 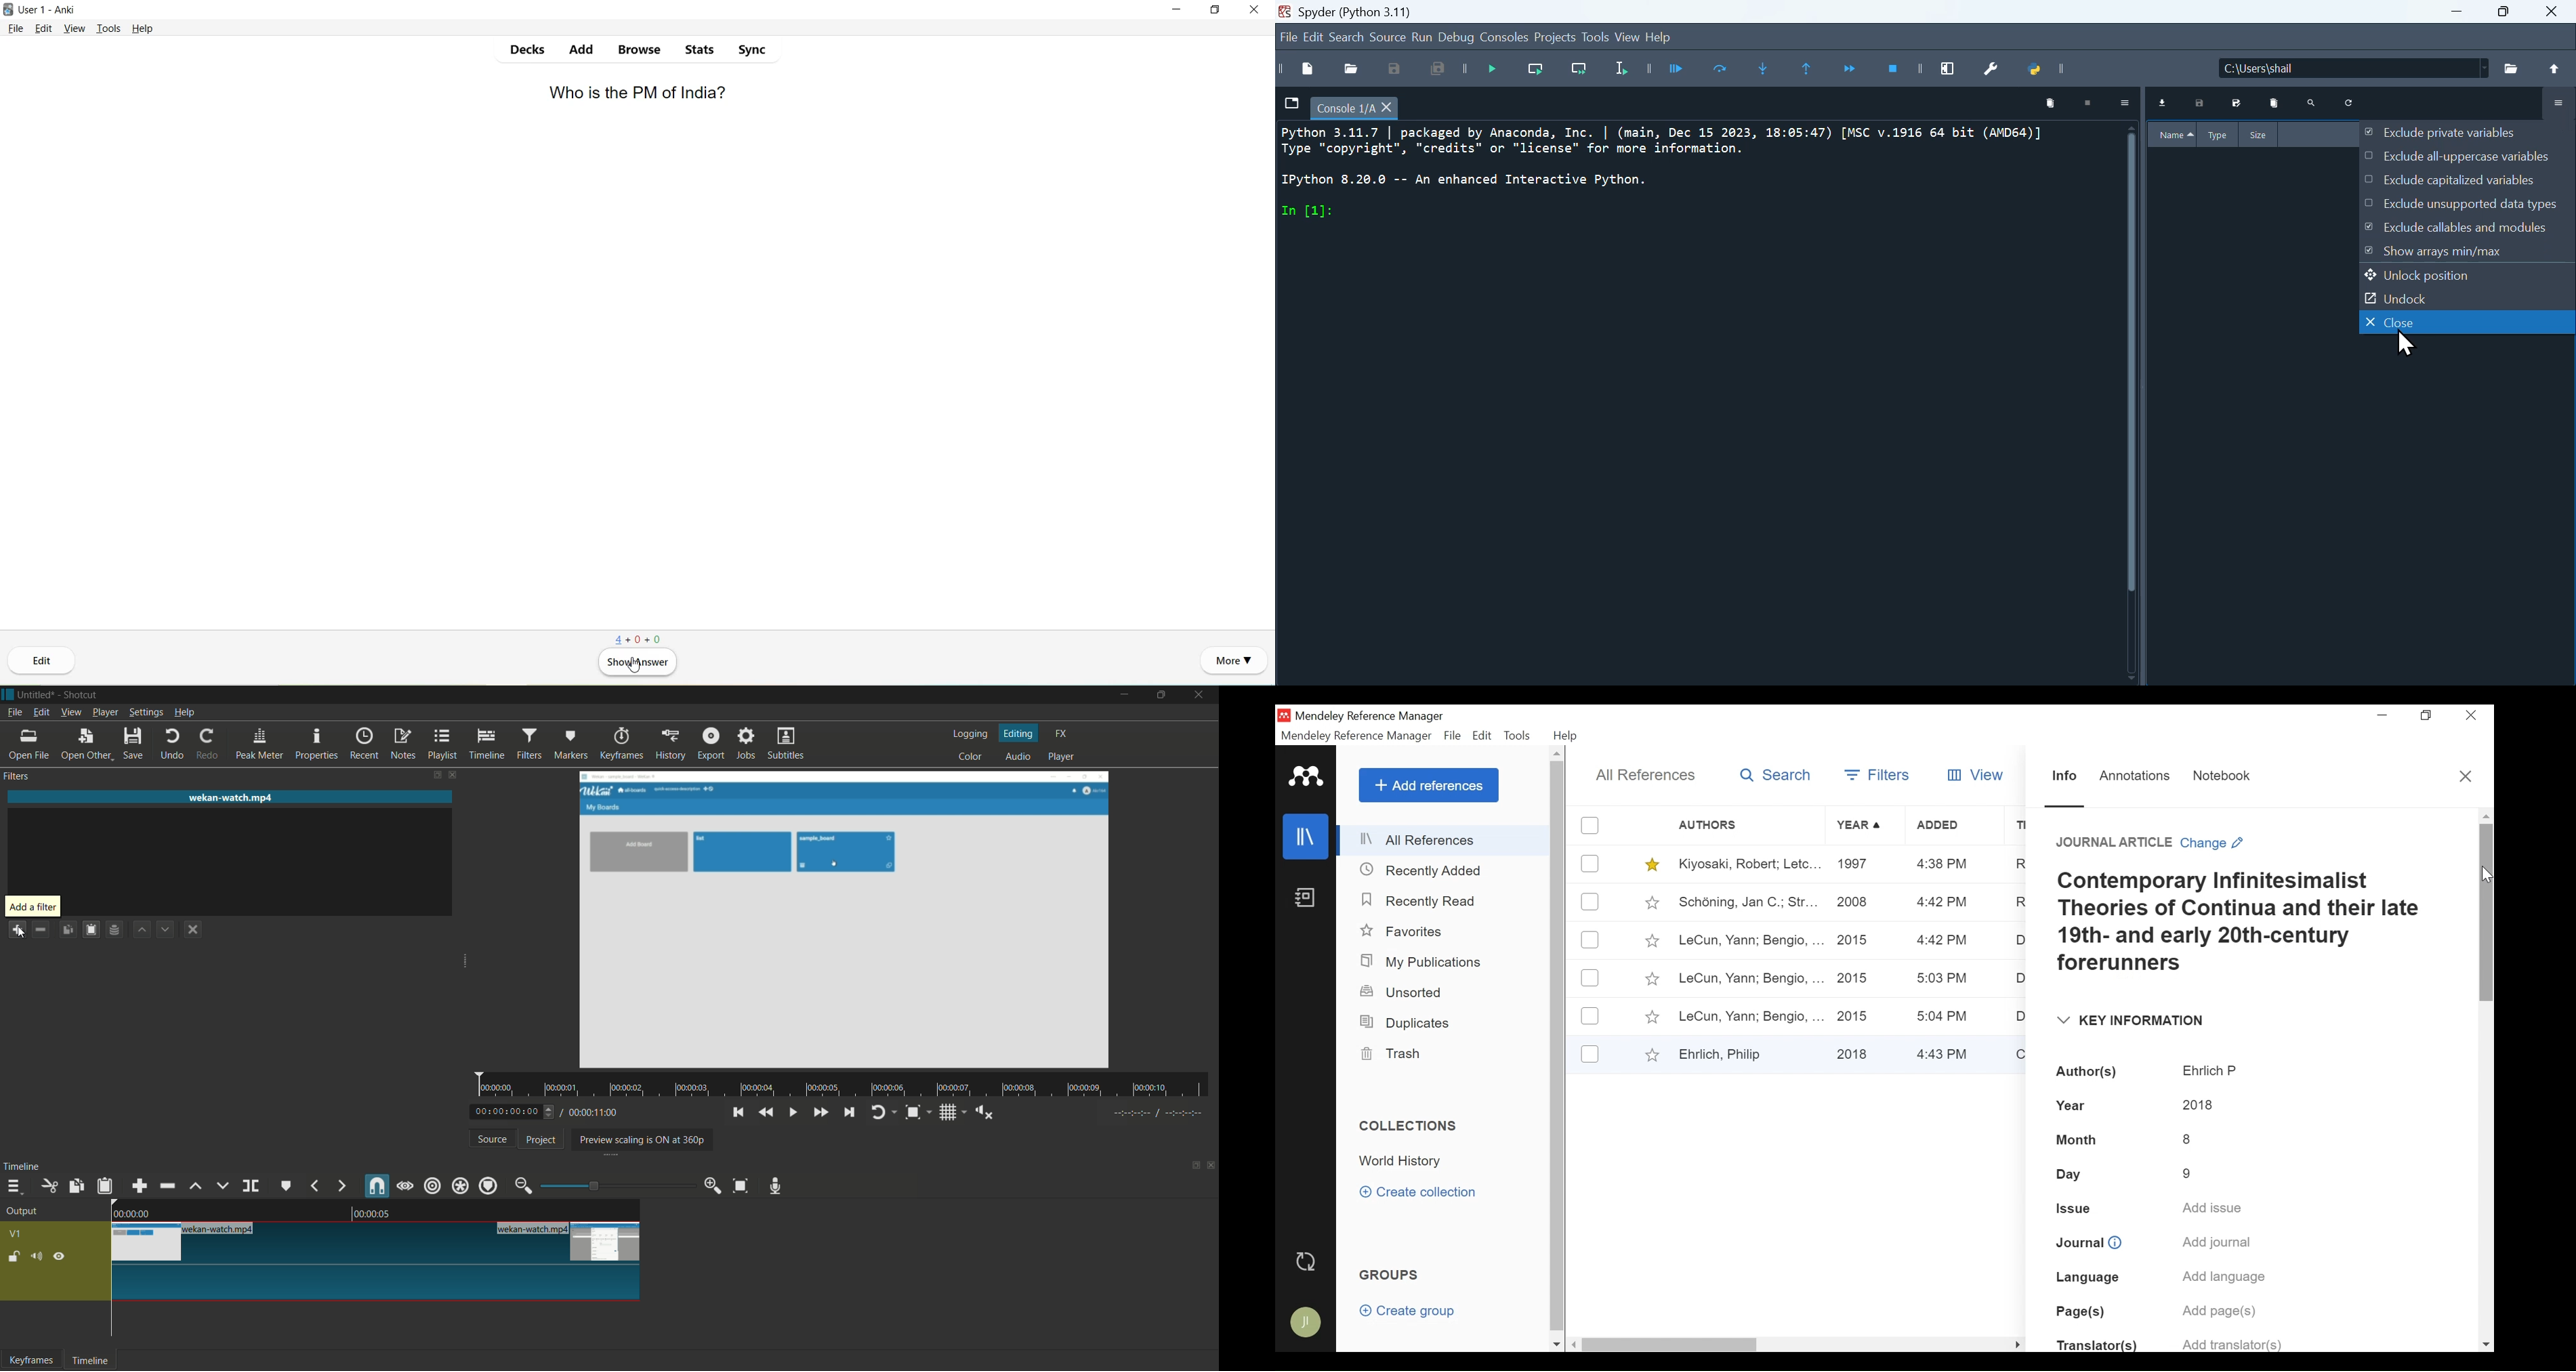 I want to click on More options, so click(x=2555, y=100).